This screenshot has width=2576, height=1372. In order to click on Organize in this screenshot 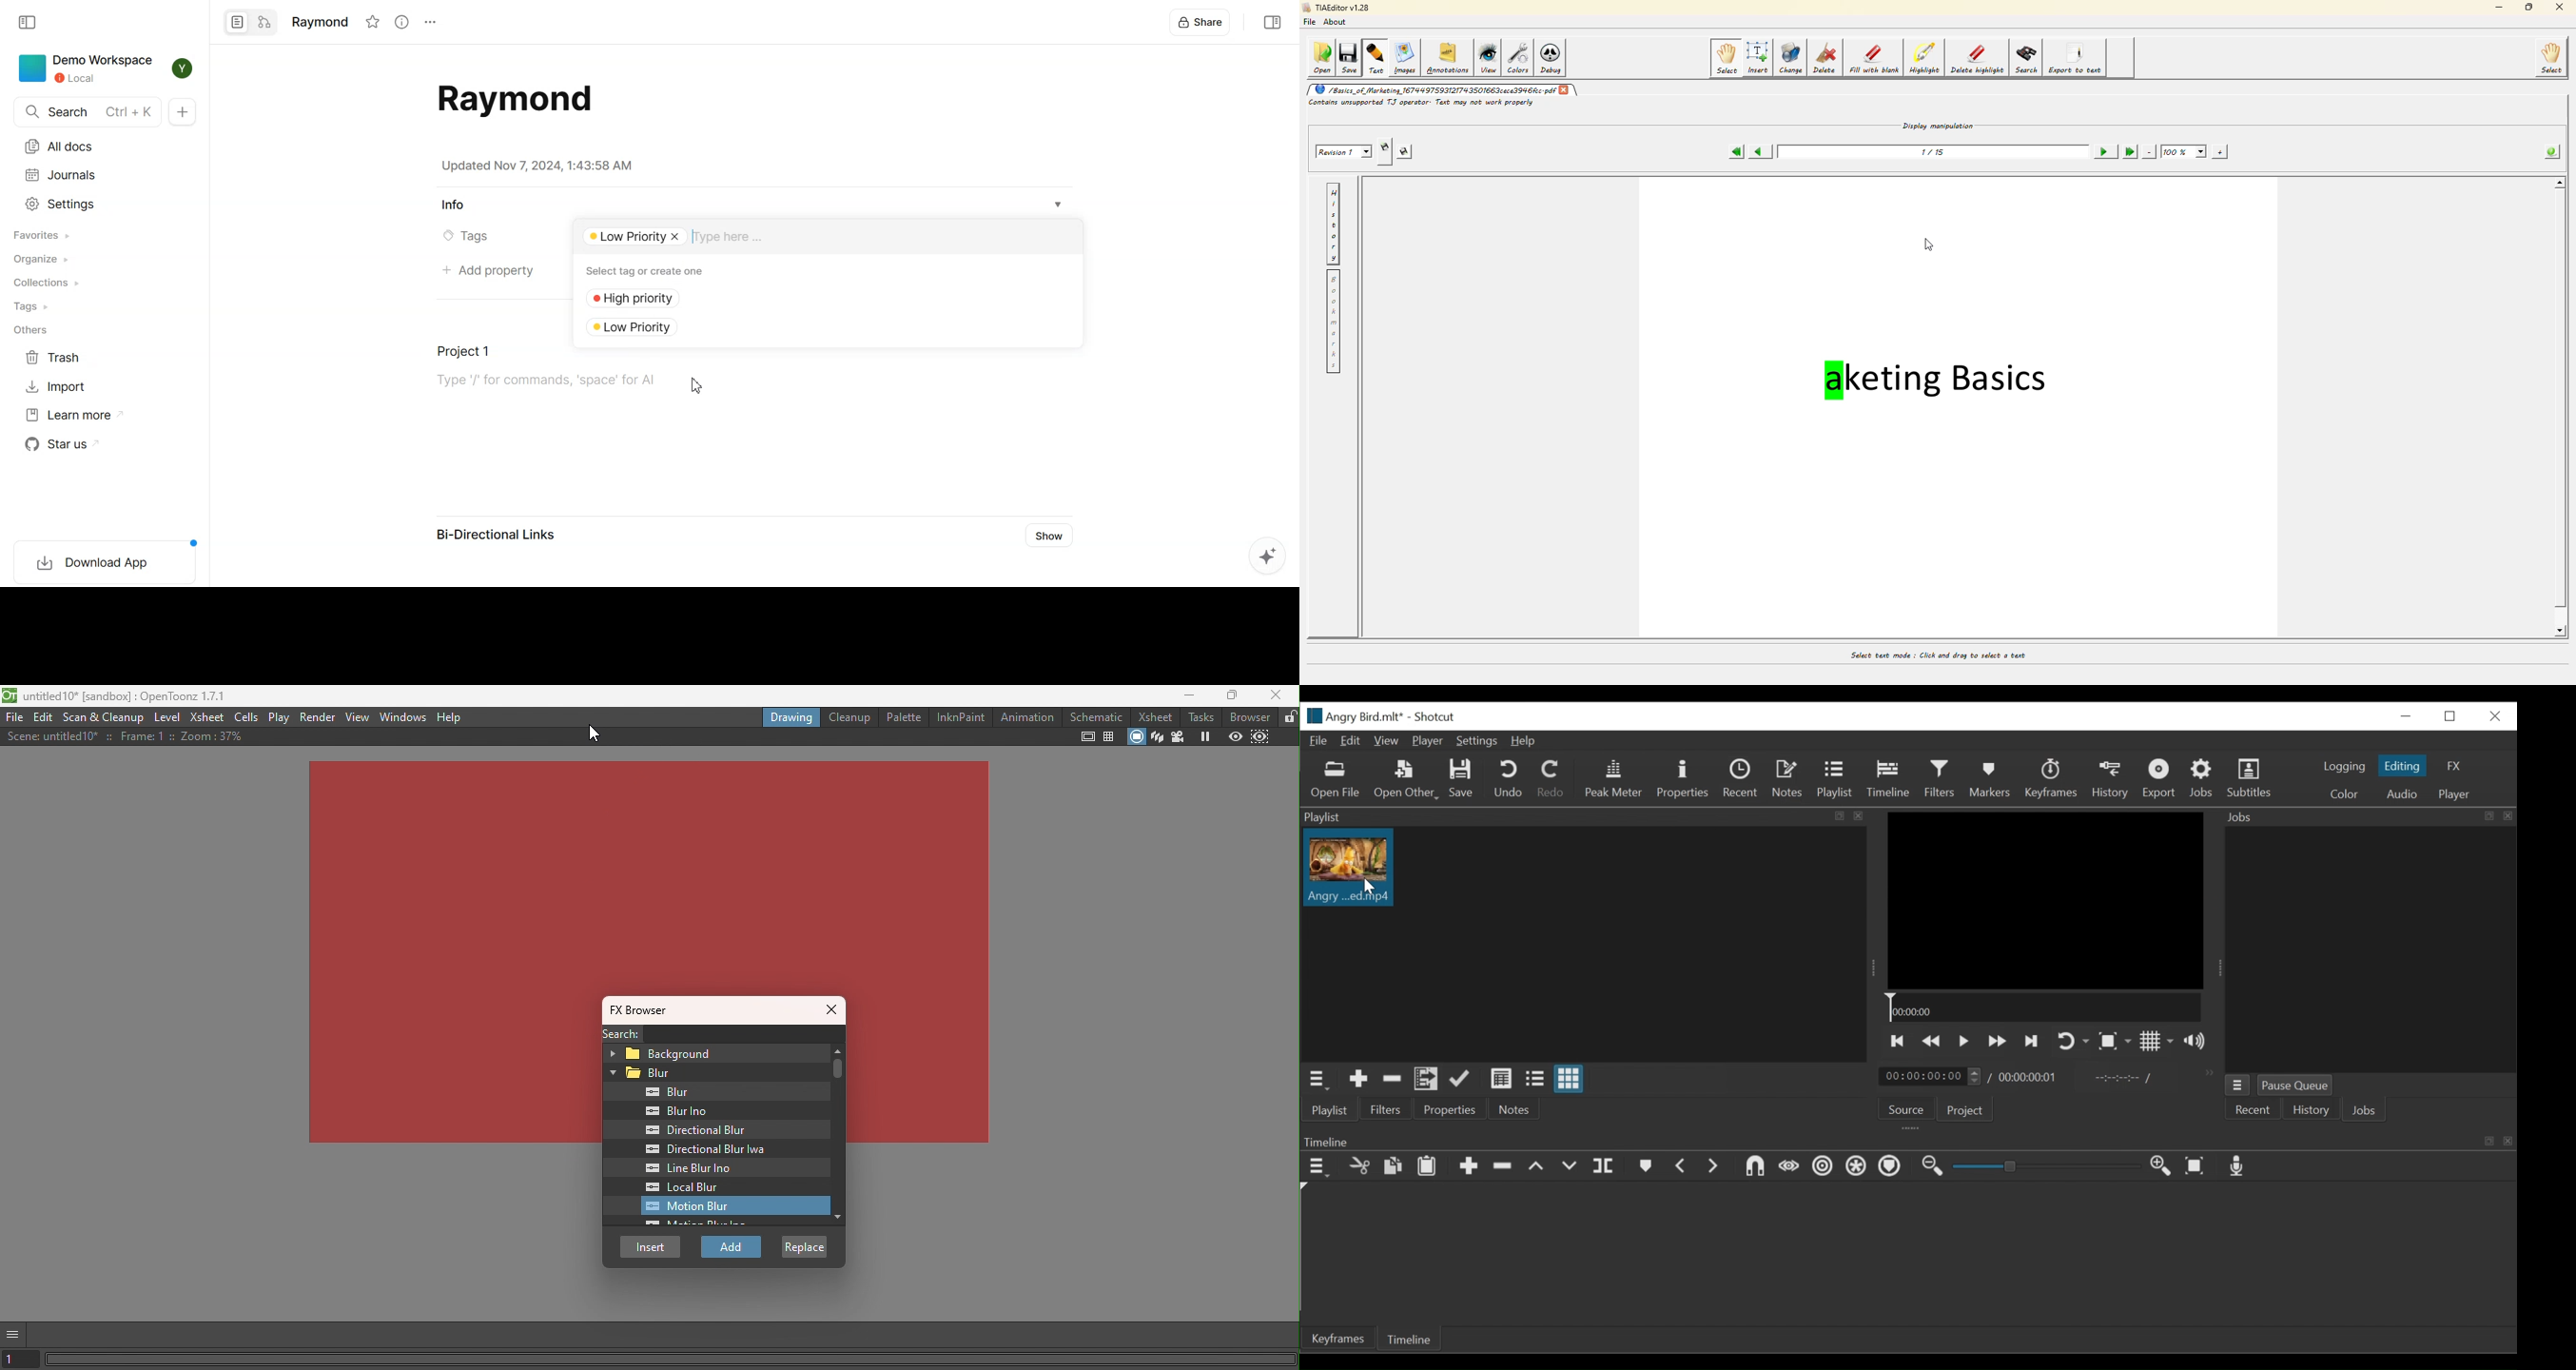, I will do `click(44, 259)`.